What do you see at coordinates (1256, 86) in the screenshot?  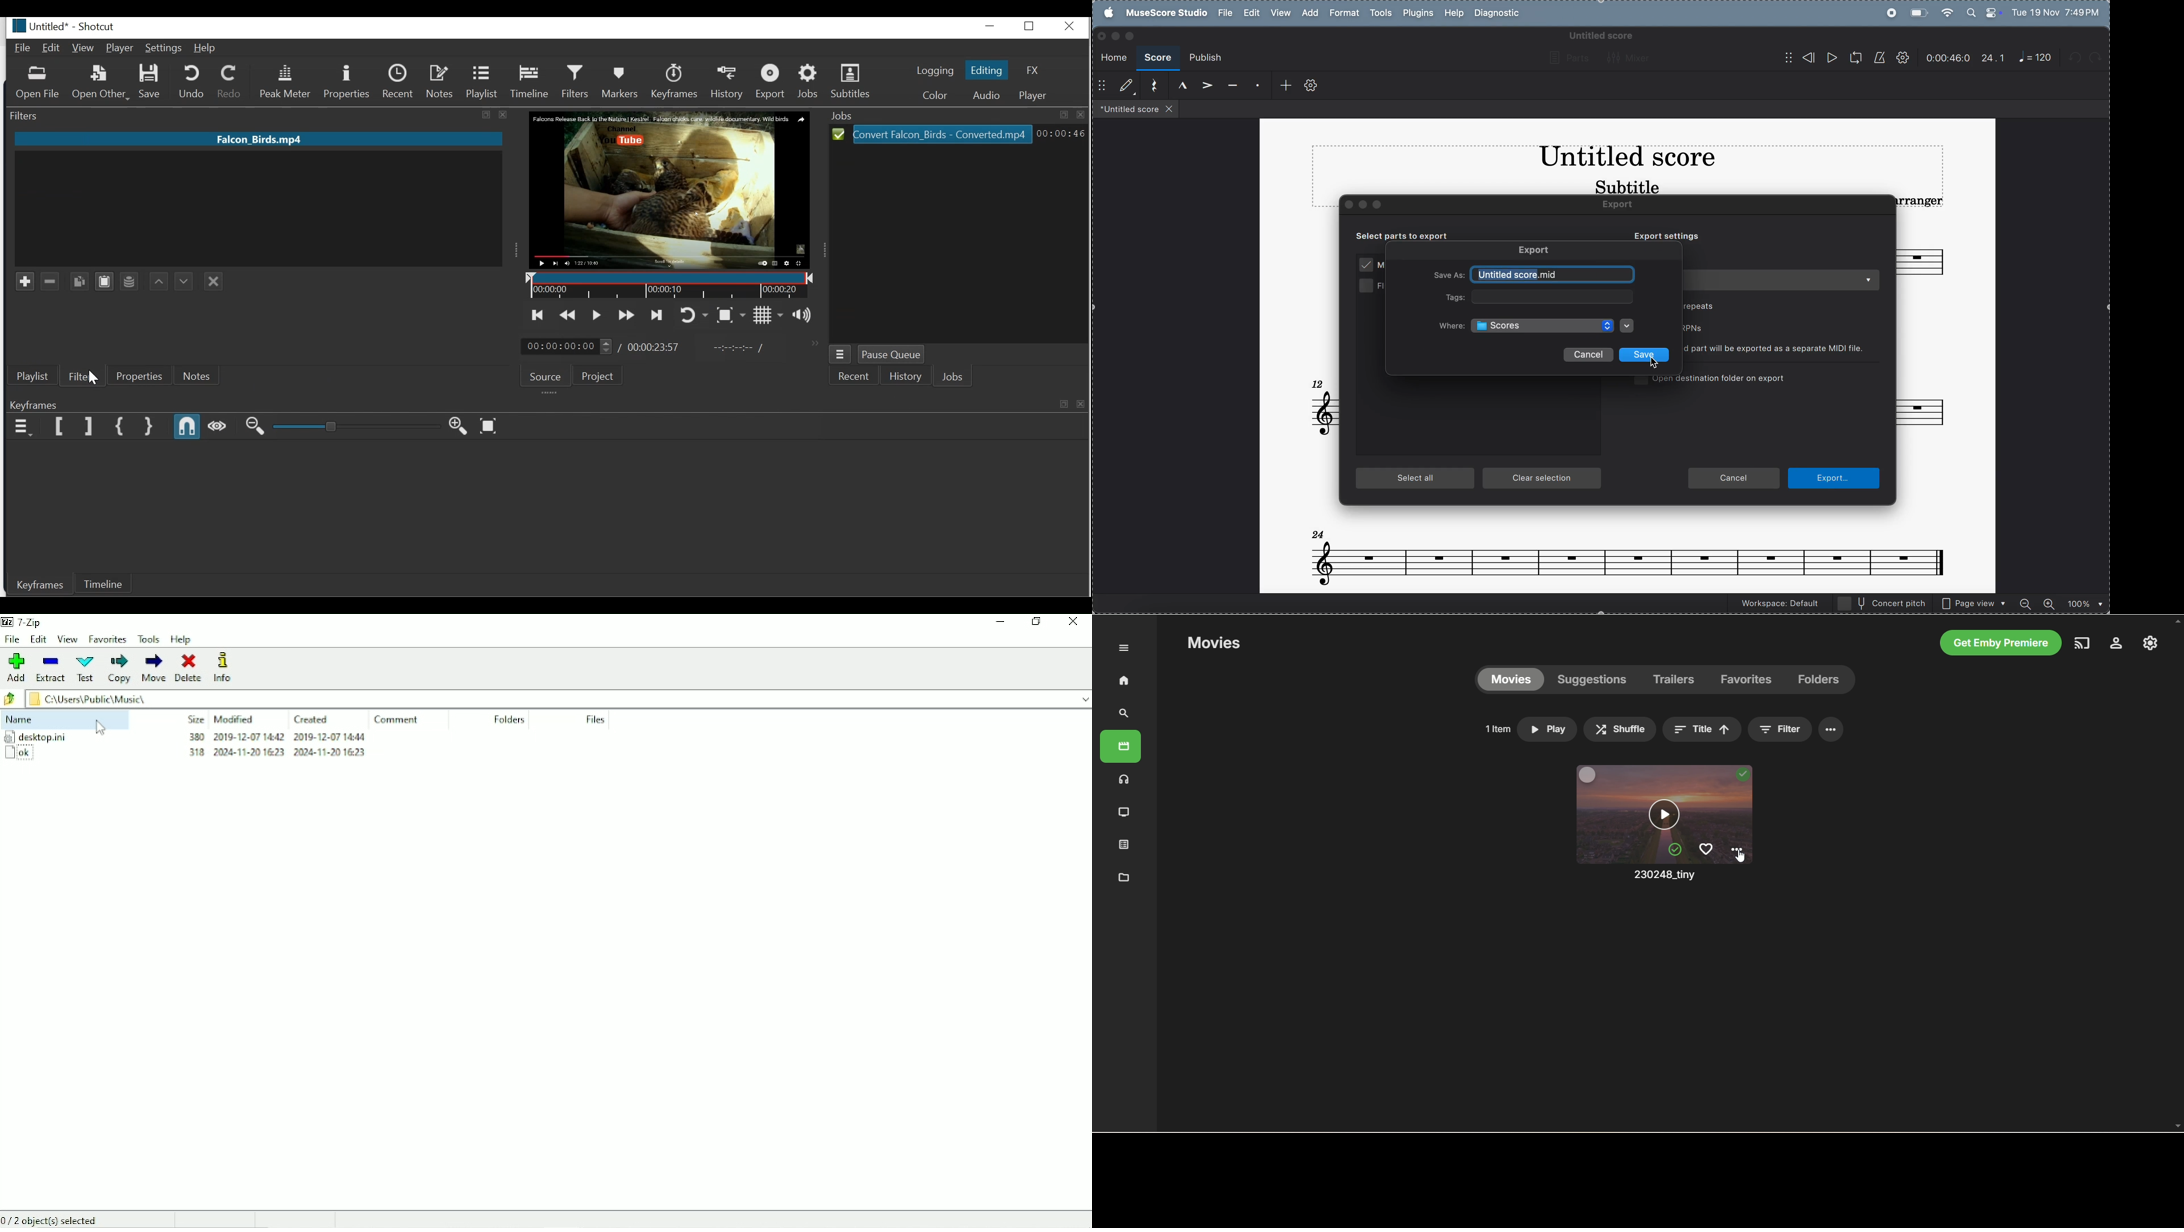 I see `staccato` at bounding box center [1256, 86].